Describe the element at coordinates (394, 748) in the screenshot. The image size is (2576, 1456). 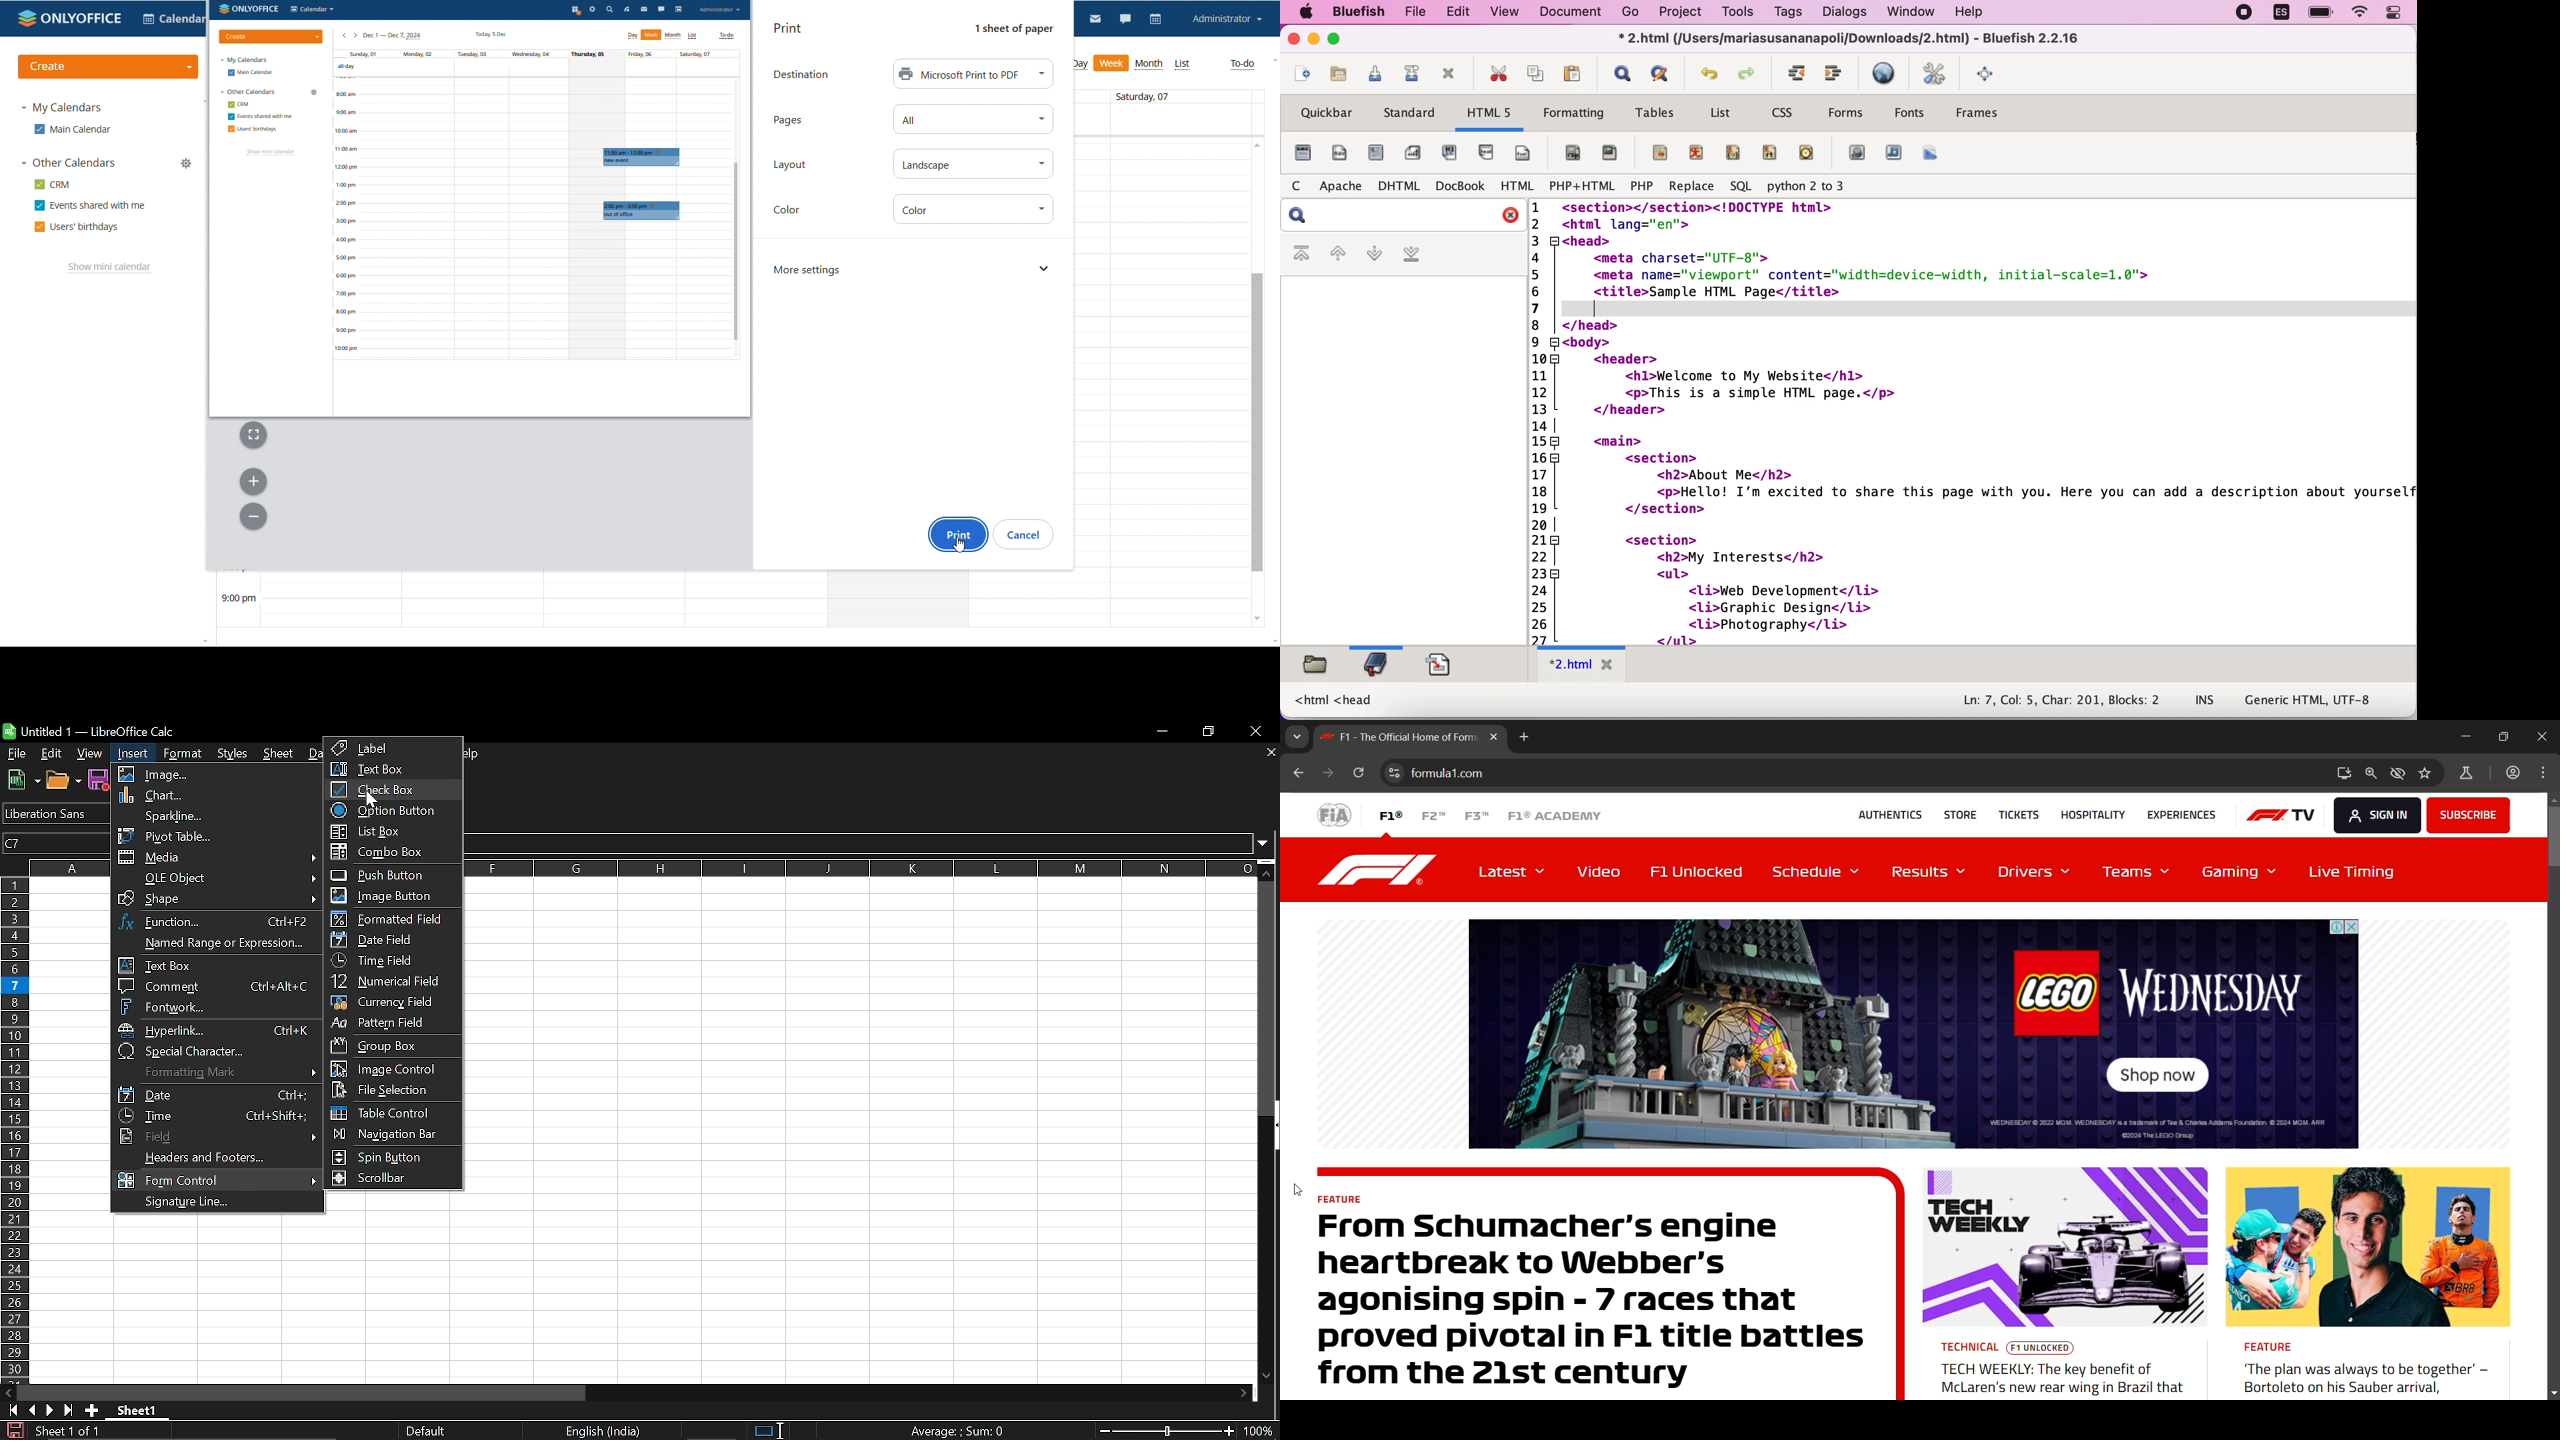
I see `Label` at that location.